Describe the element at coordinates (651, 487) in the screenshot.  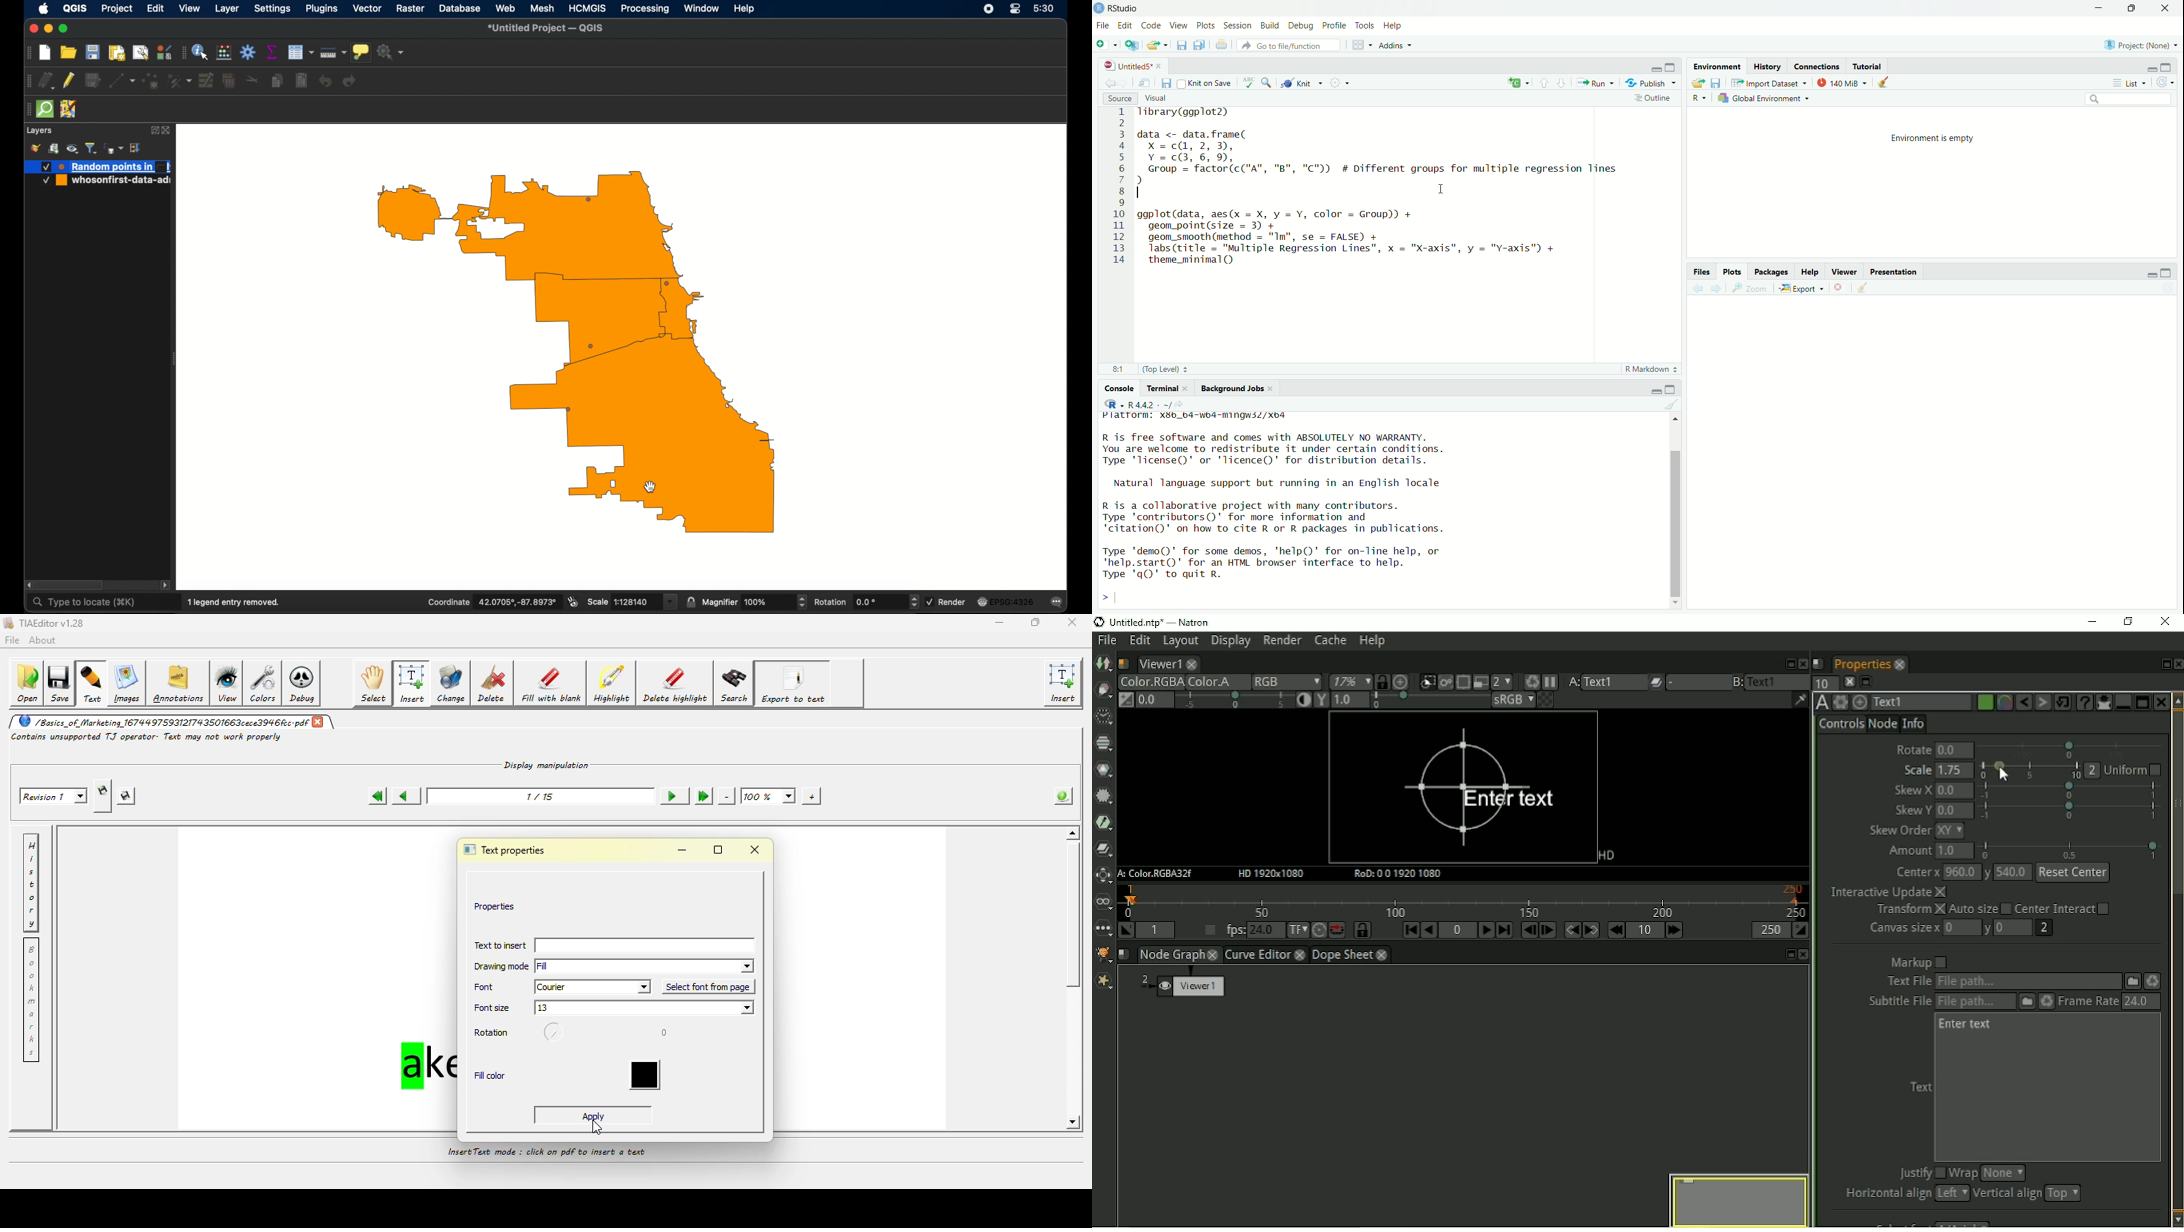
I see `cursor` at that location.